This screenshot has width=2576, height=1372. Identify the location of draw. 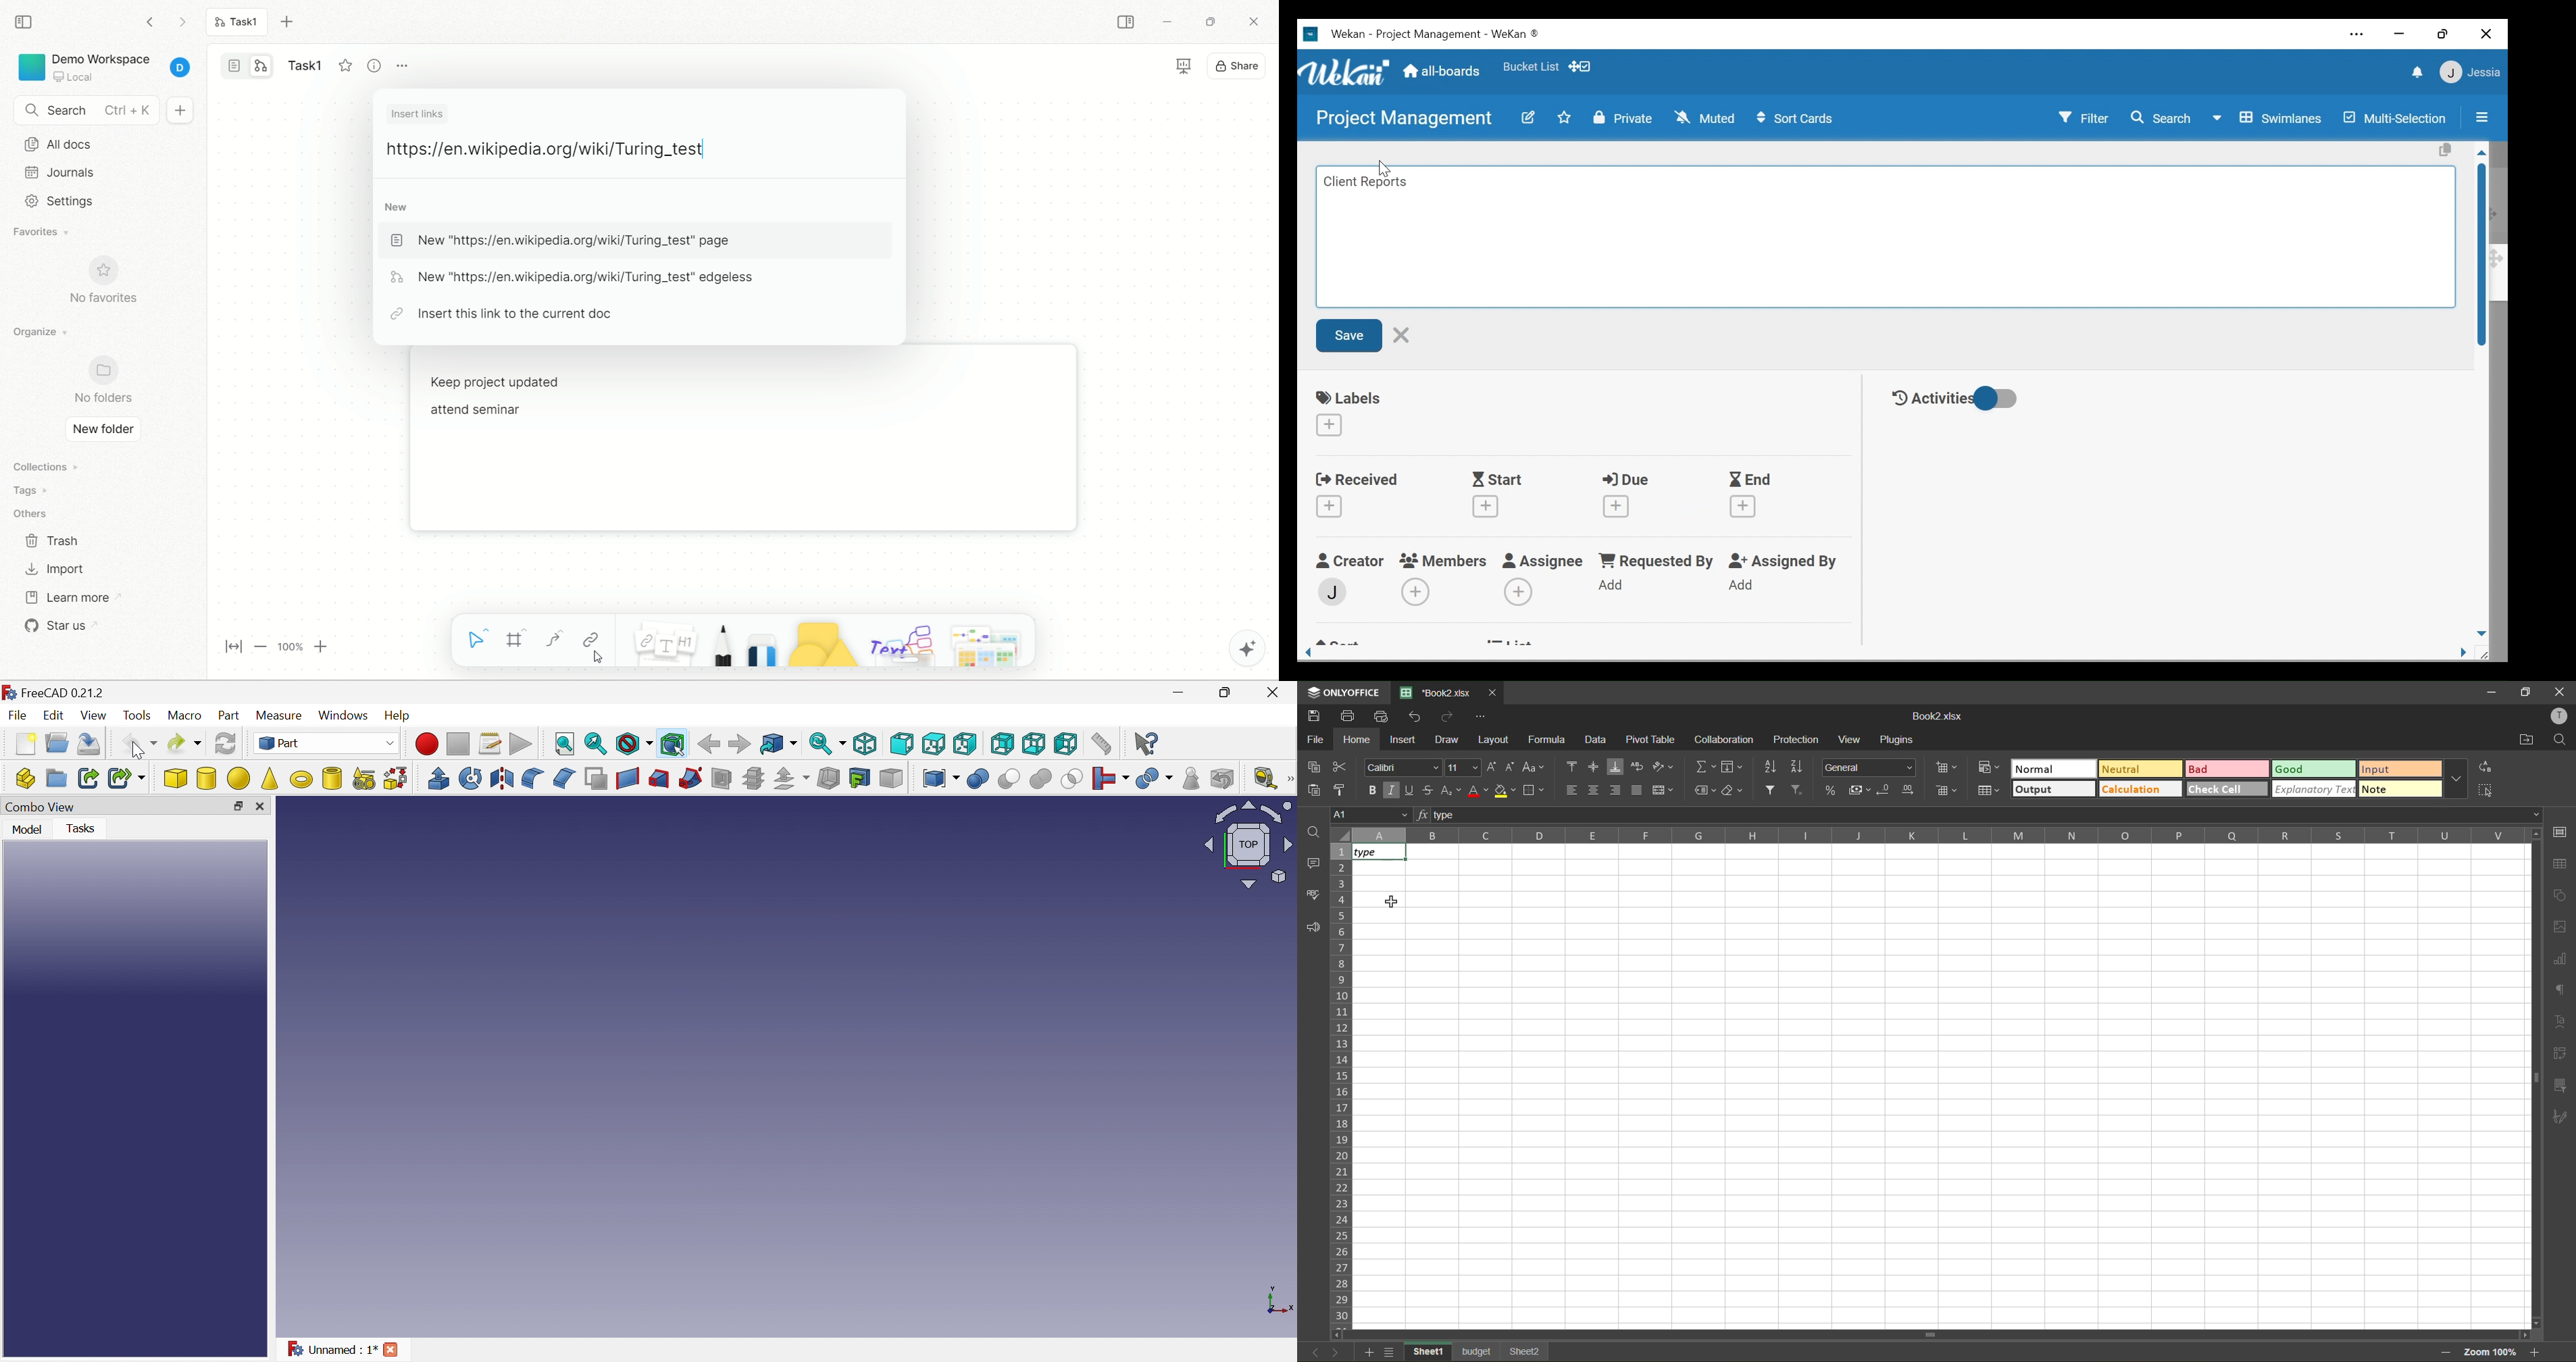
(1447, 738).